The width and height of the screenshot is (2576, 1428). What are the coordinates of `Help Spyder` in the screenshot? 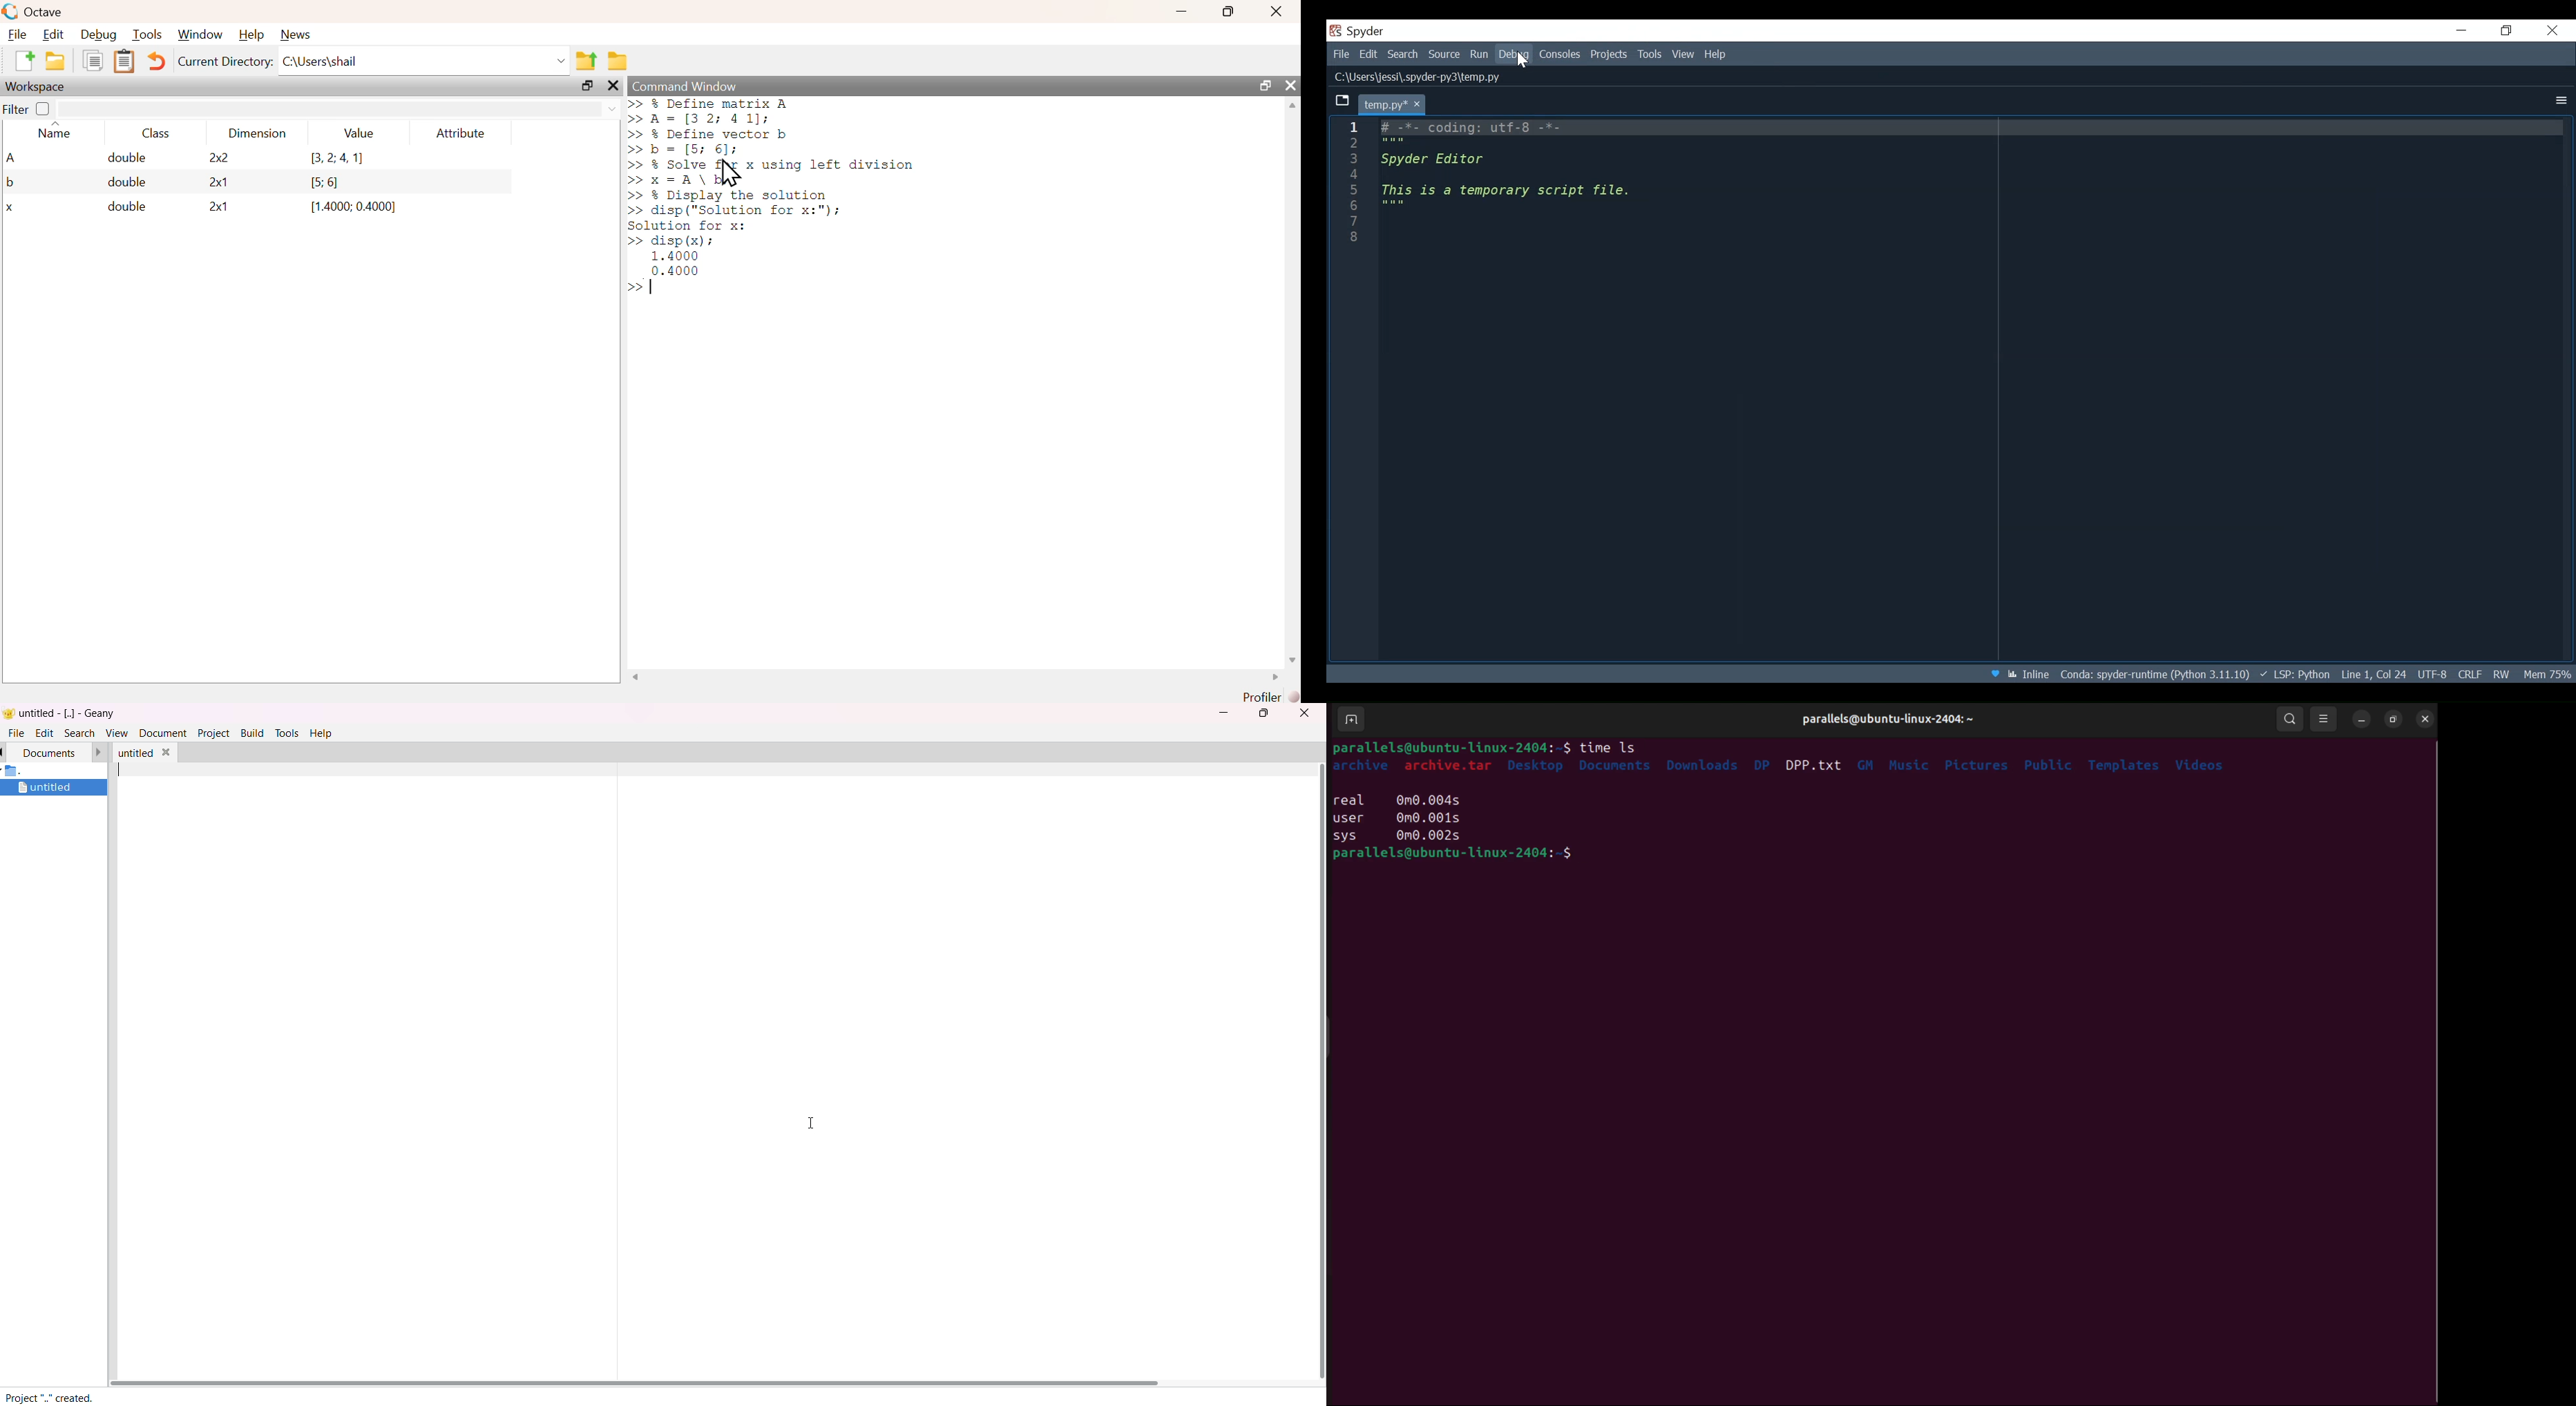 It's located at (1995, 674).